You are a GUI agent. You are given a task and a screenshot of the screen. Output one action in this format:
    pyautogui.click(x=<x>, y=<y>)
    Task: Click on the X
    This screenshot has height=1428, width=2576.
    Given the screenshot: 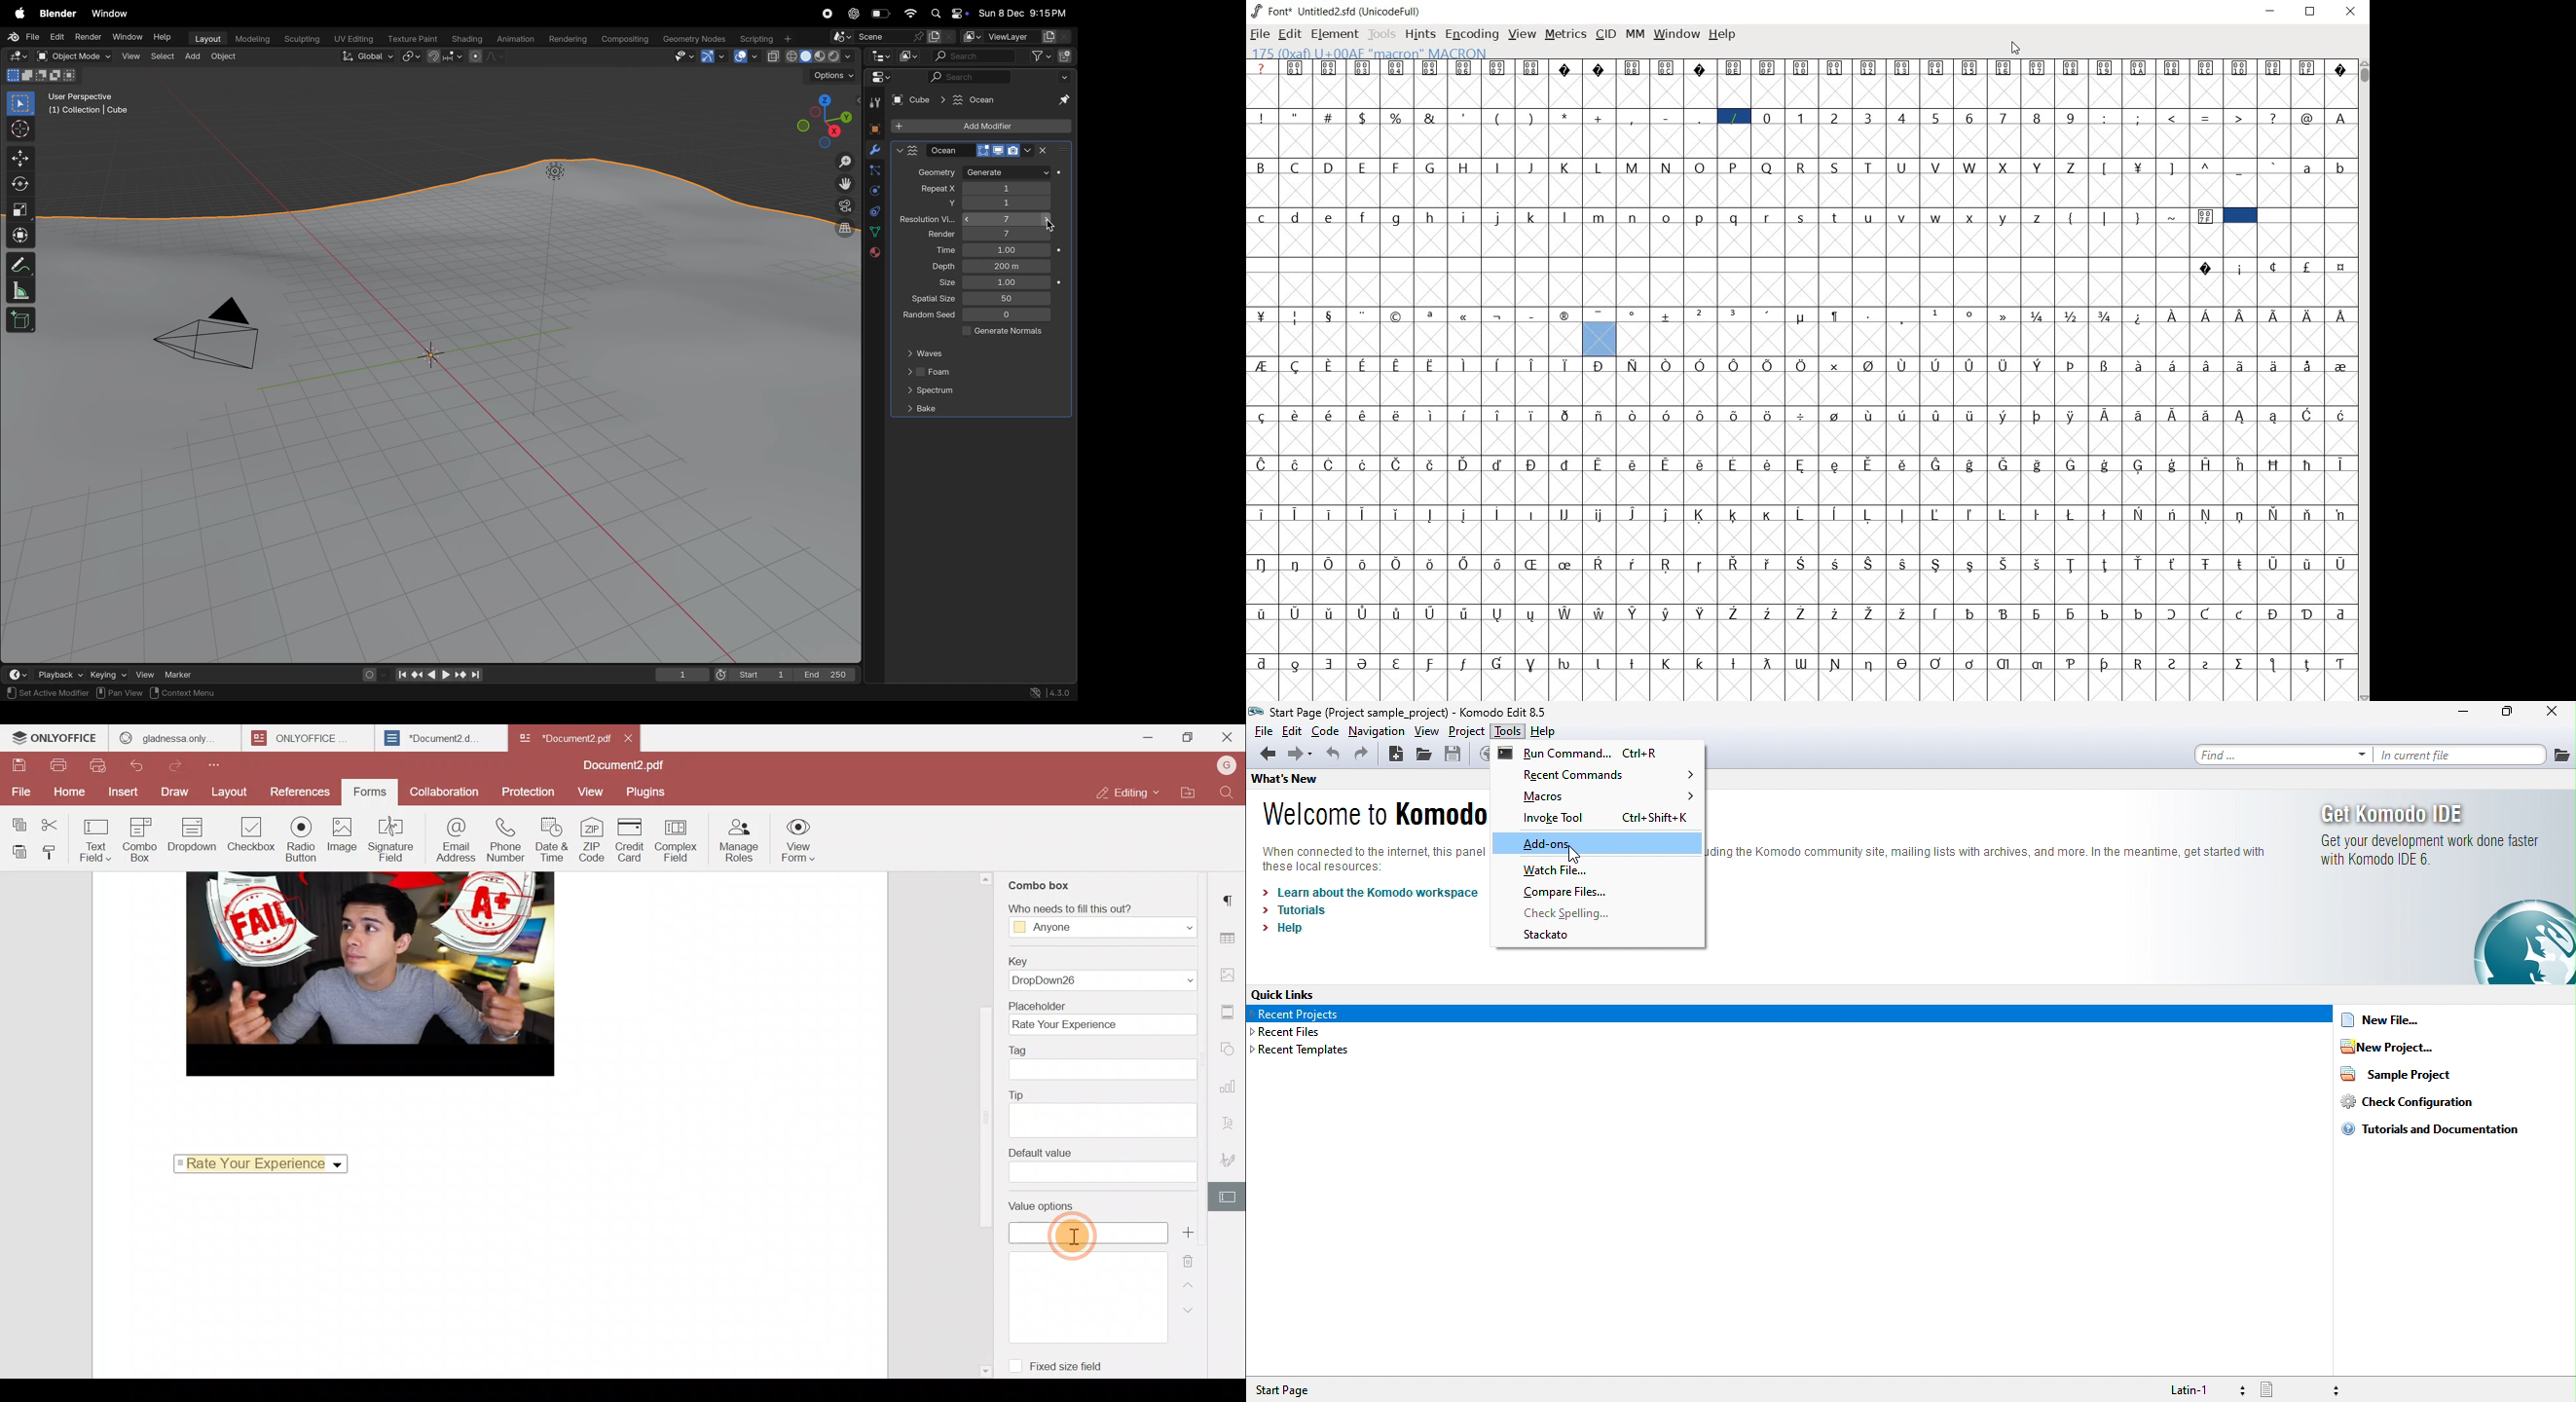 What is the action you would take?
    pyautogui.click(x=2005, y=167)
    